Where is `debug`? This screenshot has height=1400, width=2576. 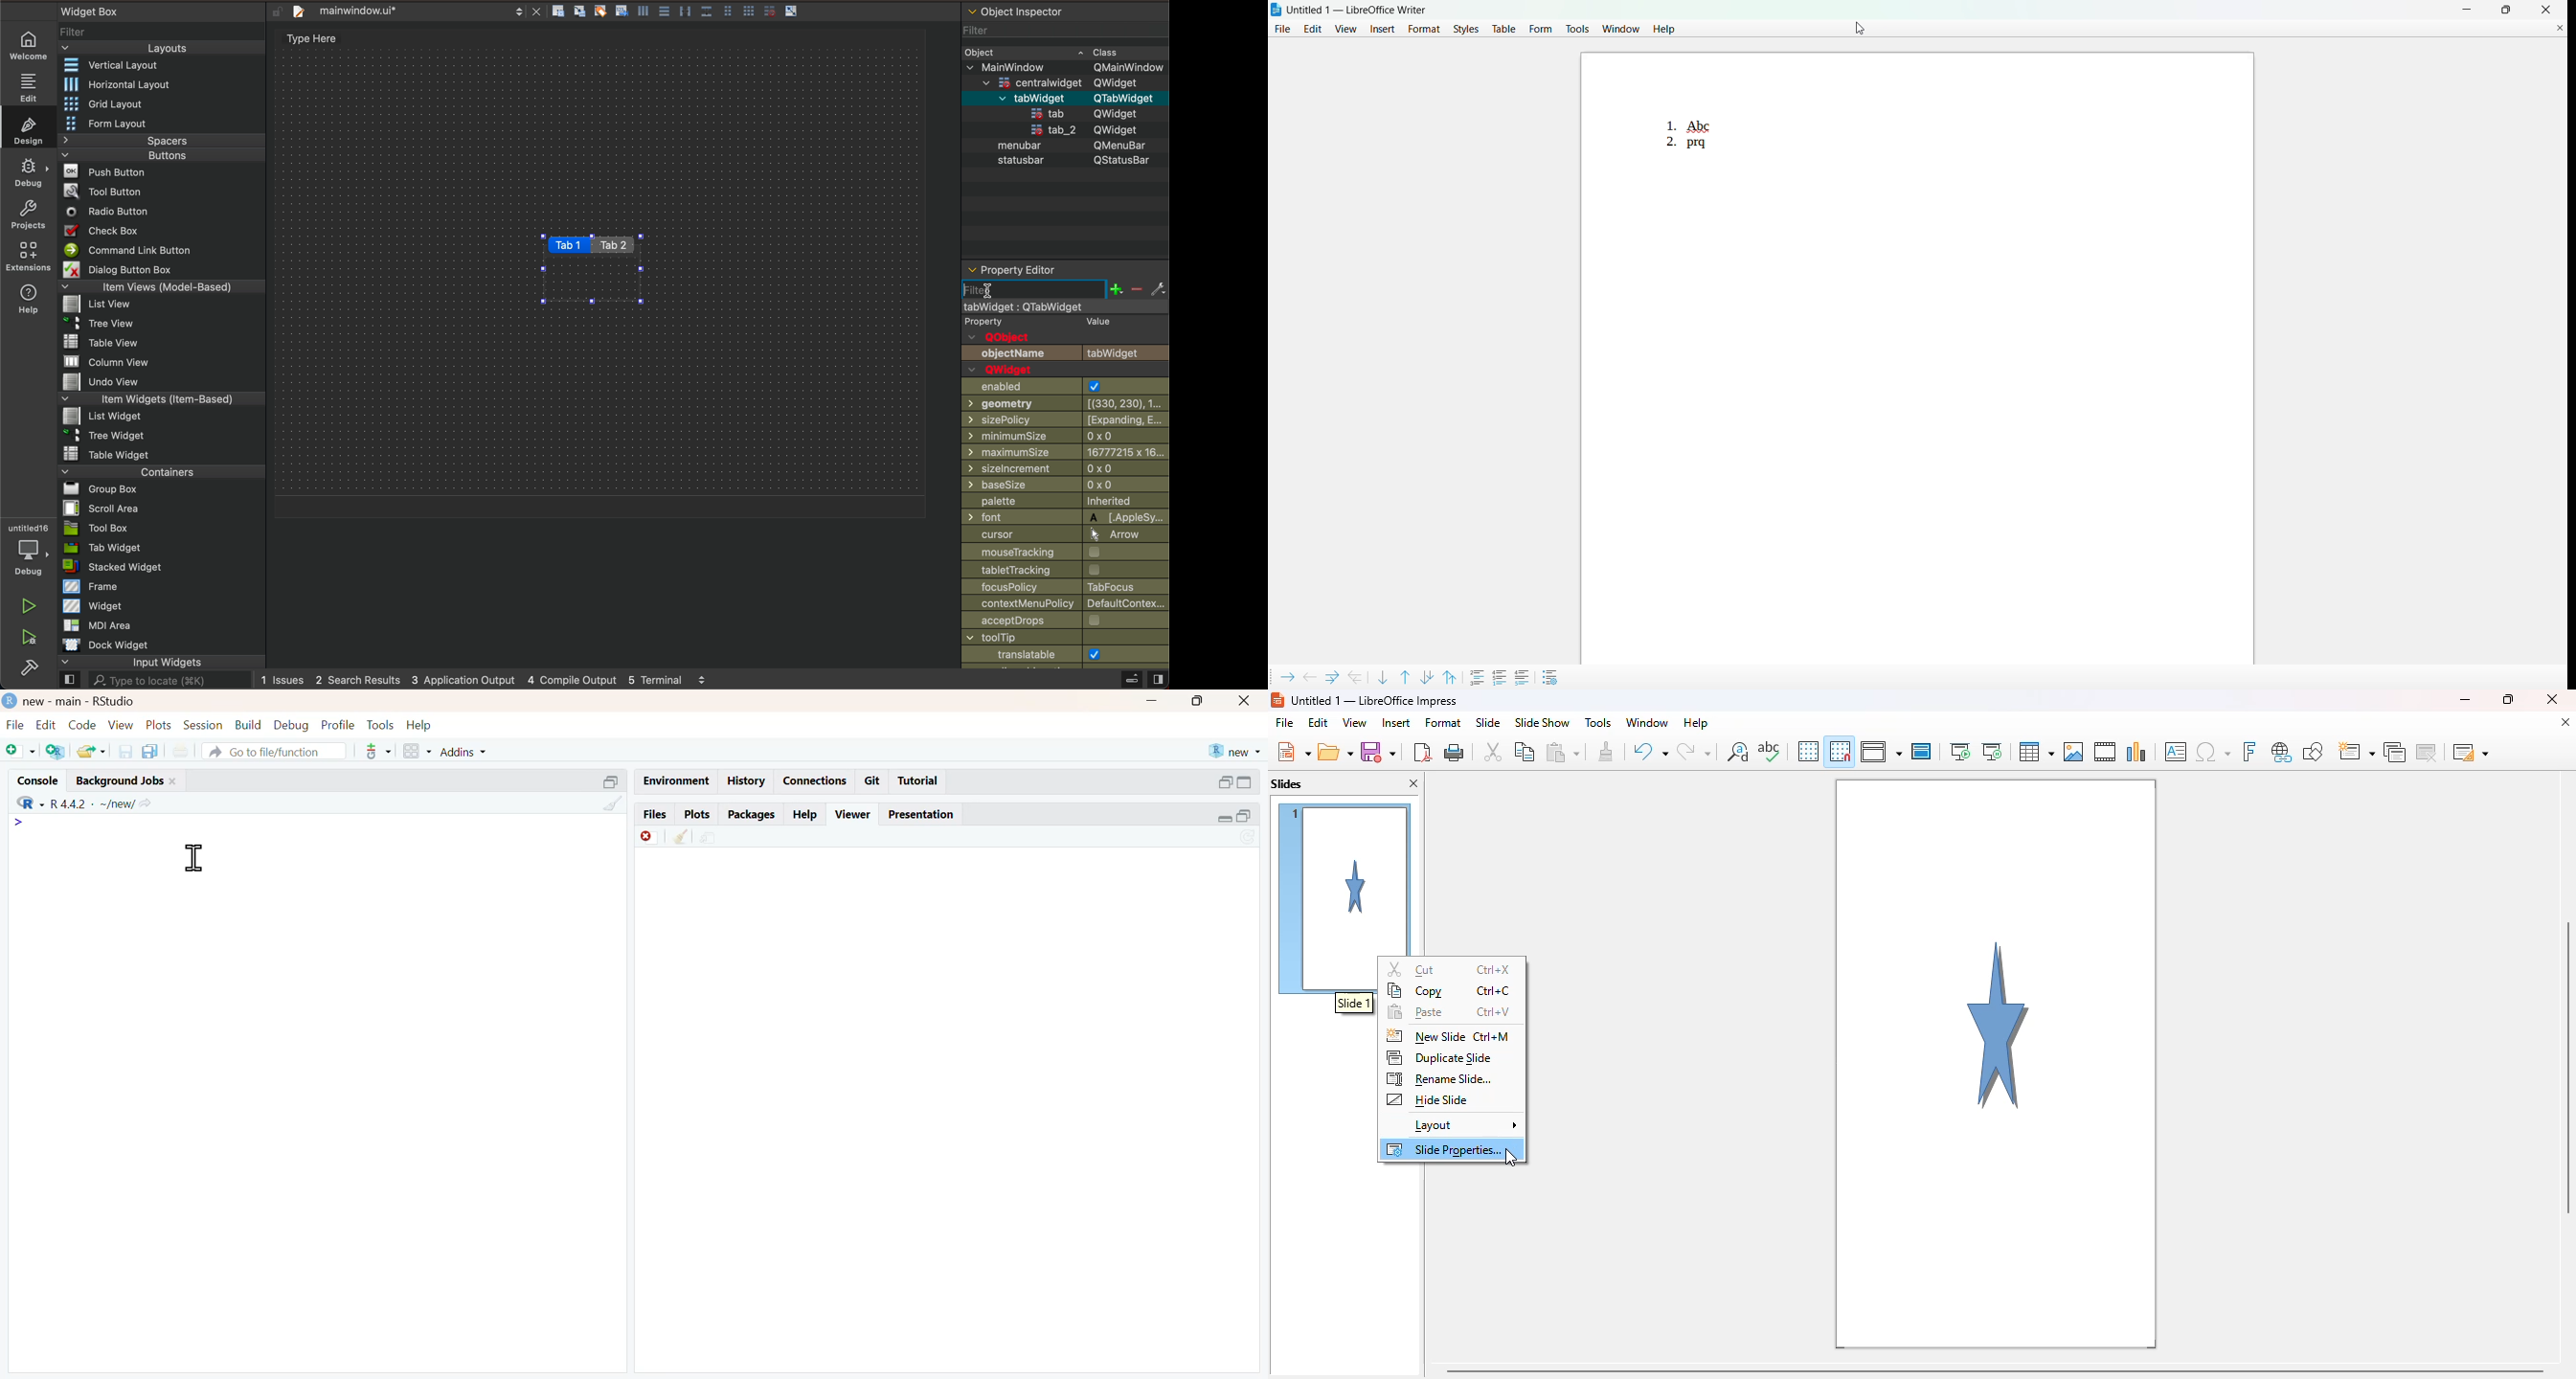
debug is located at coordinates (292, 726).